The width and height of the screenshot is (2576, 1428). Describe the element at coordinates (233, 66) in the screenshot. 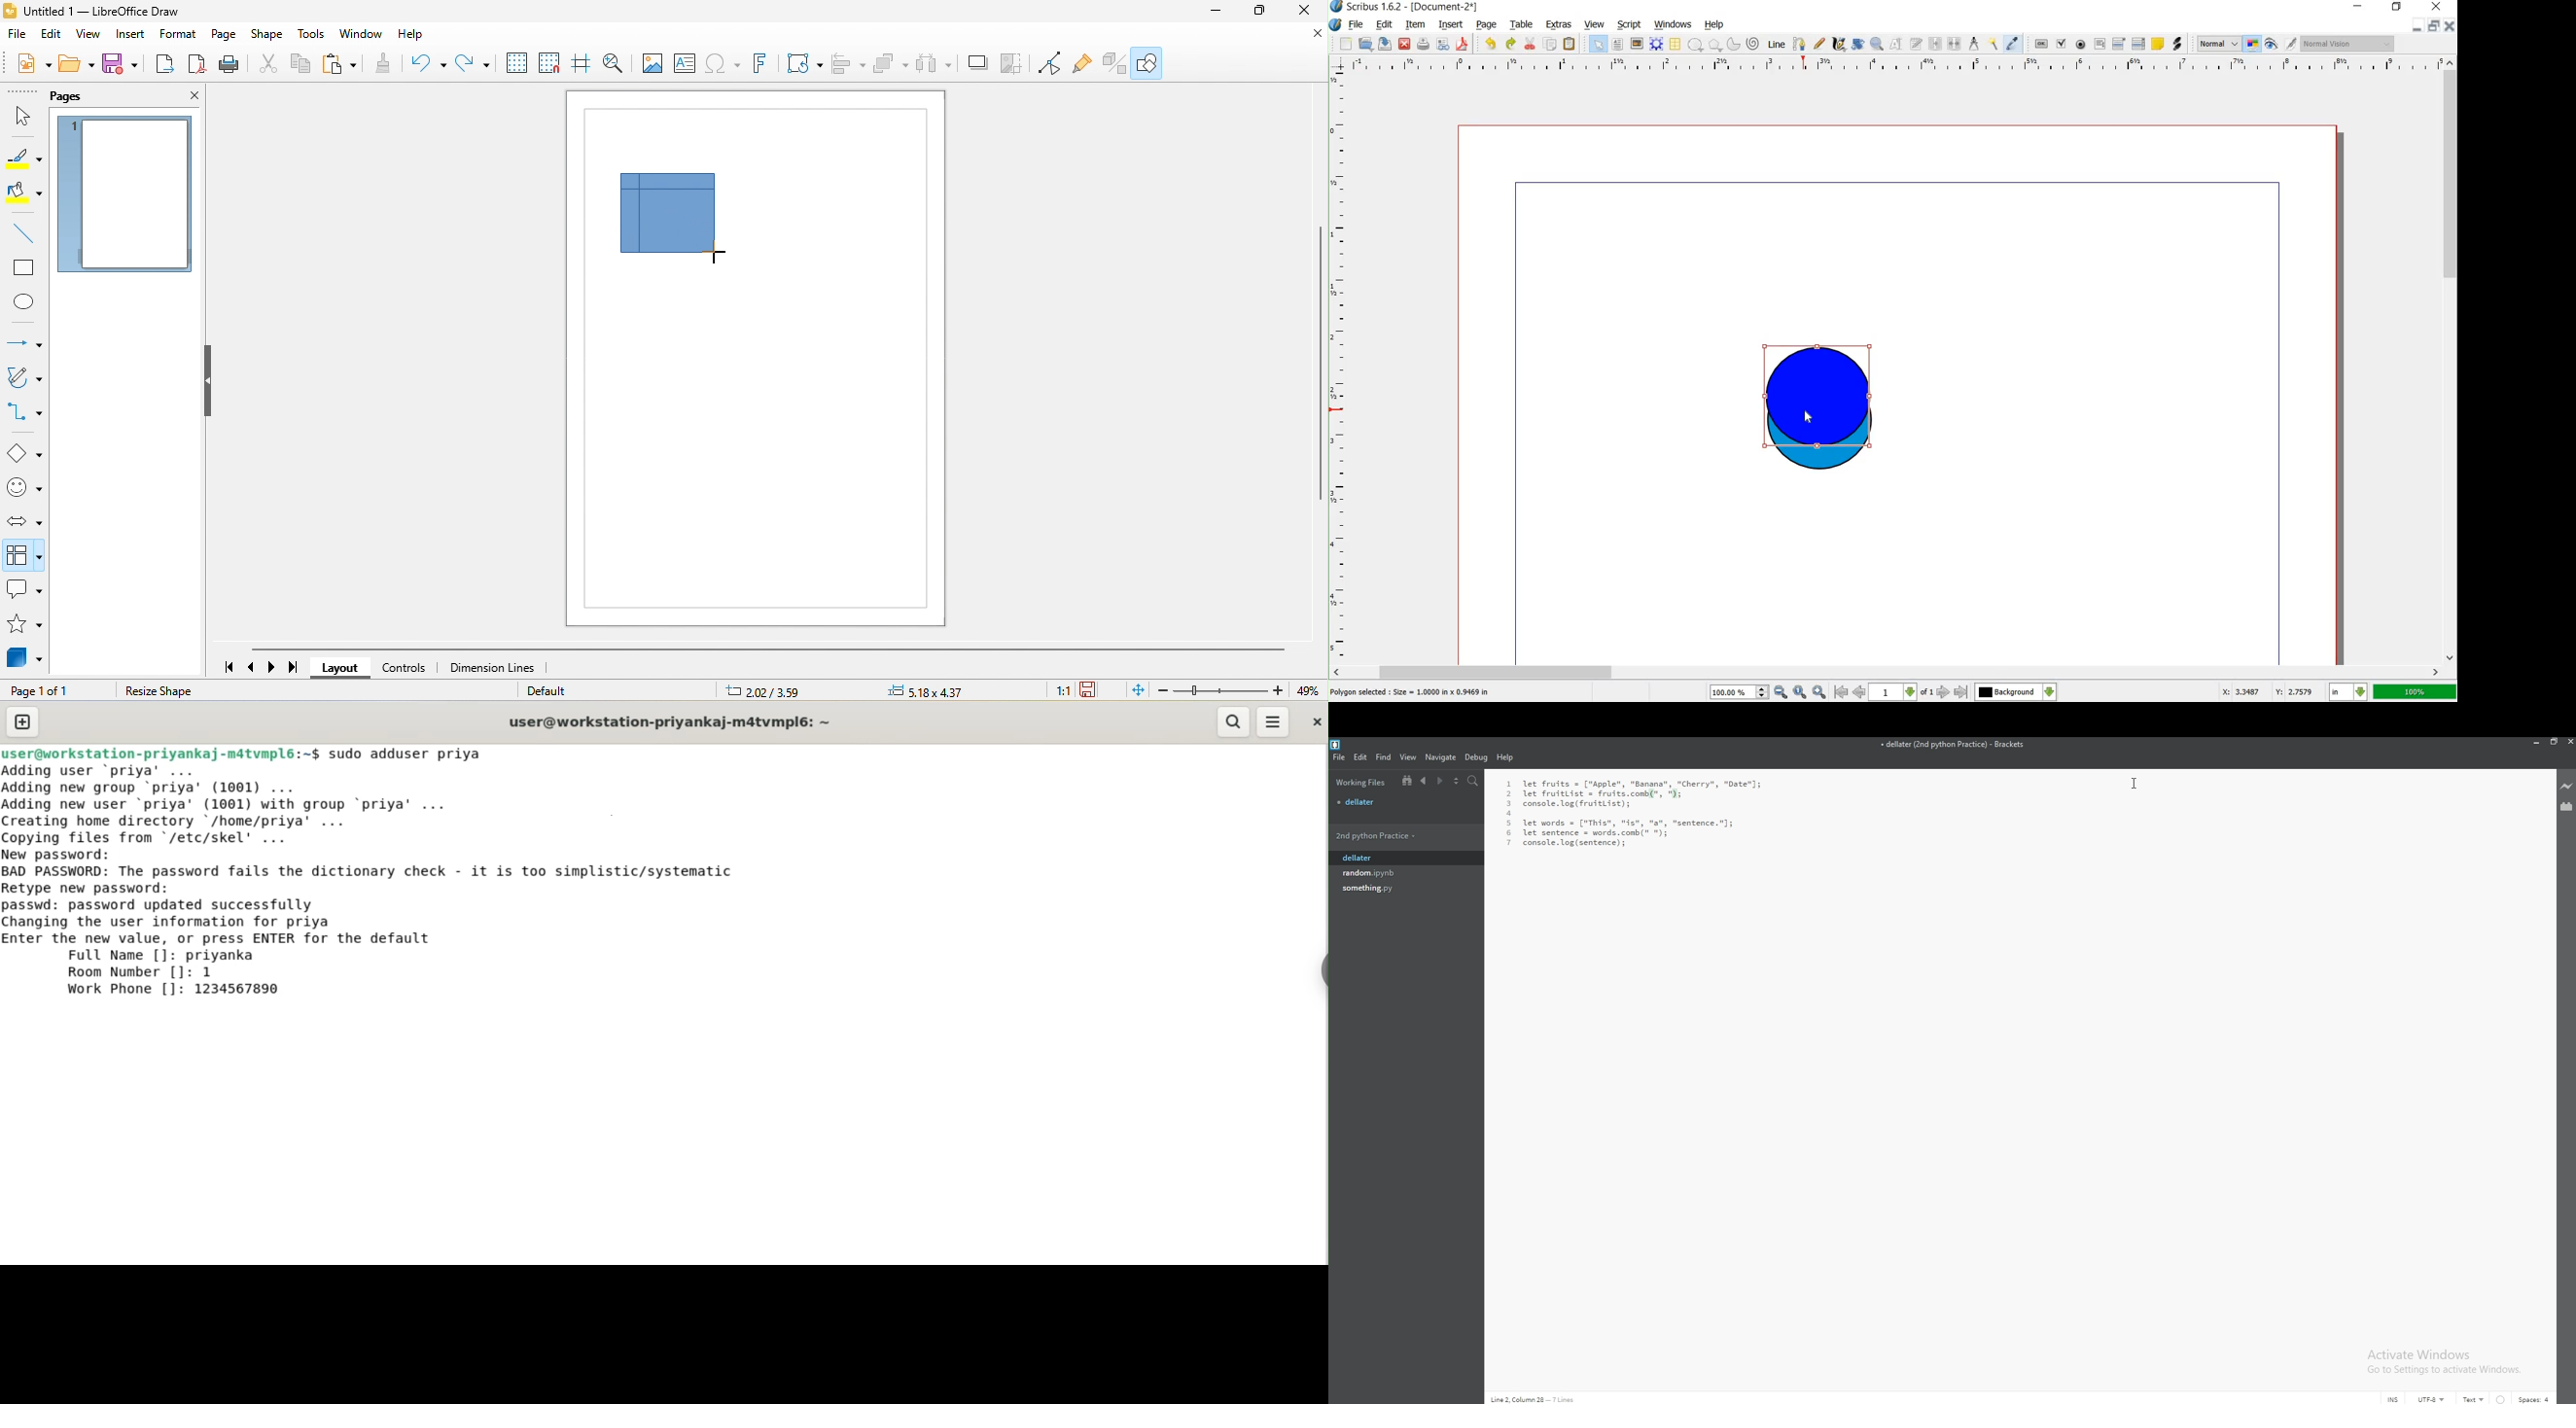

I see `print` at that location.